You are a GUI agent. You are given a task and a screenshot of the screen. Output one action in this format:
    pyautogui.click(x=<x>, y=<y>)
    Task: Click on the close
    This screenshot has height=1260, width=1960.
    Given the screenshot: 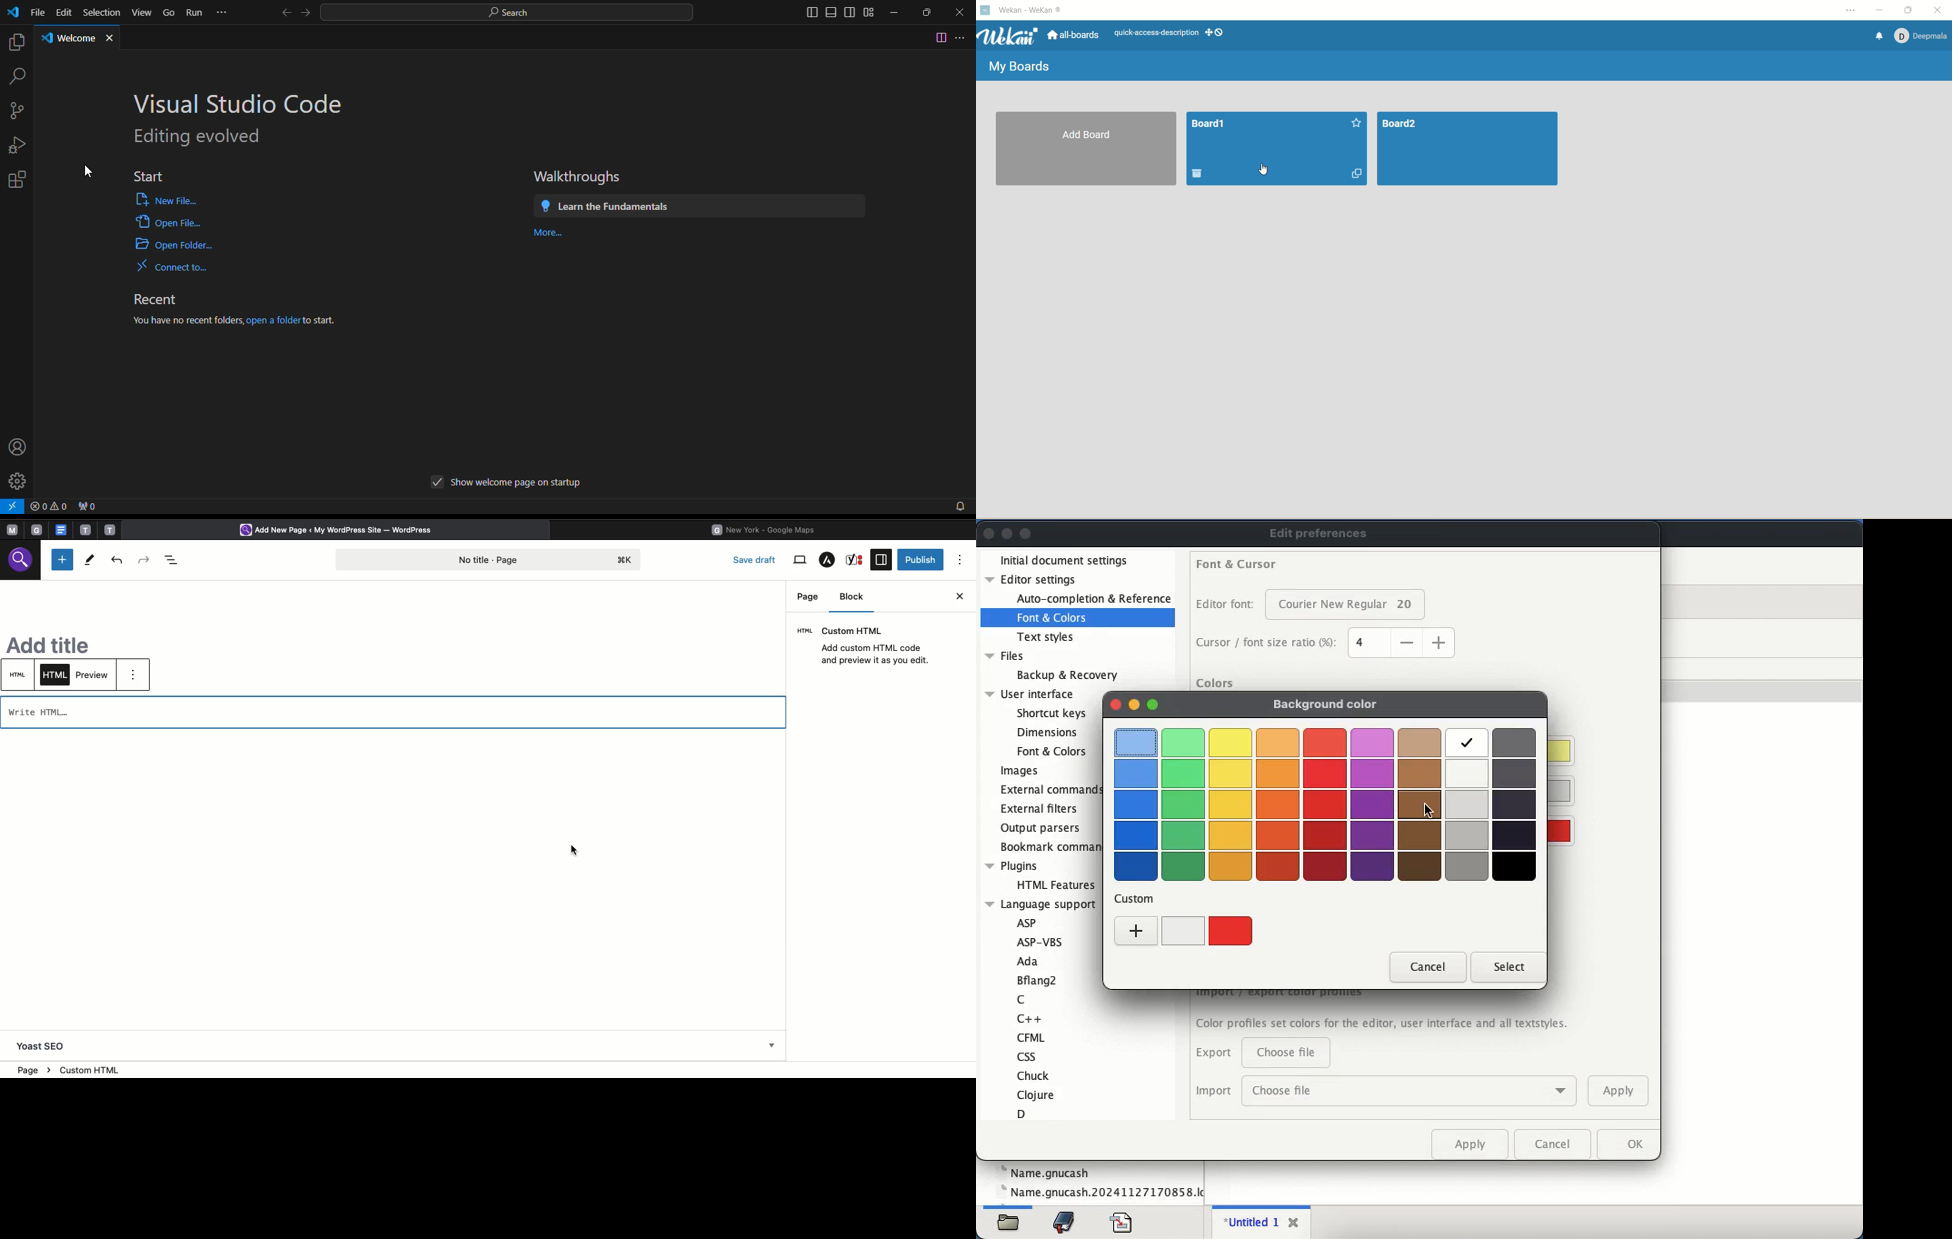 What is the action you would take?
    pyautogui.click(x=115, y=41)
    